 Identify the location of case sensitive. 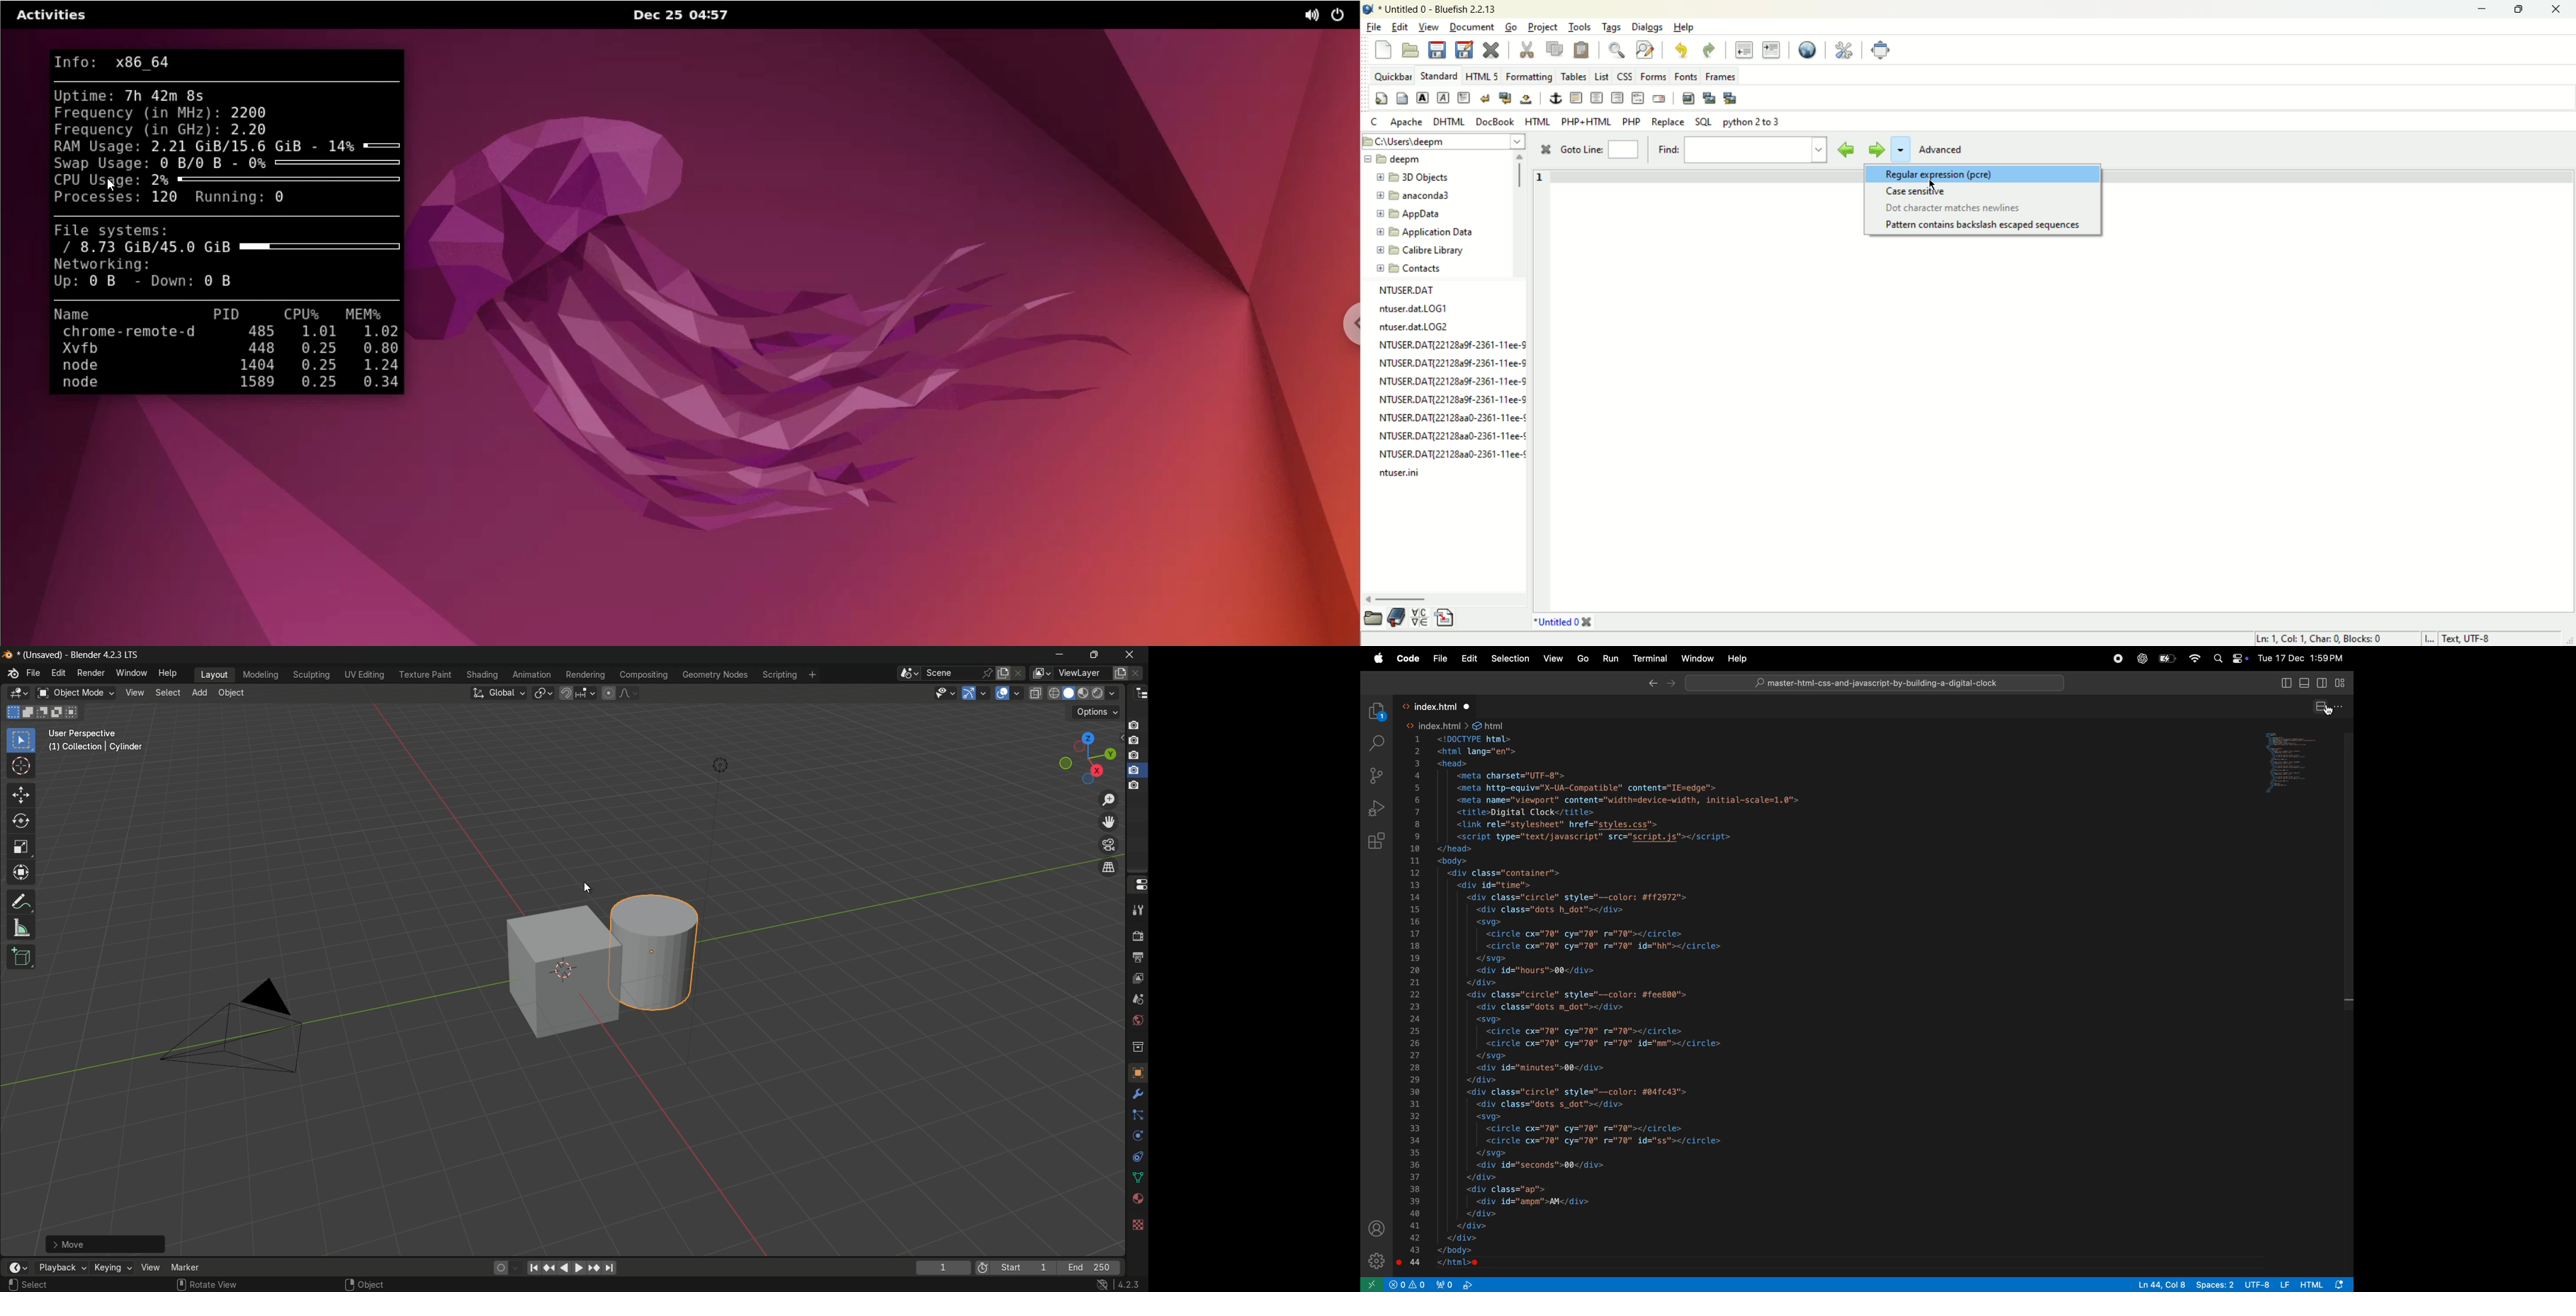
(1917, 191).